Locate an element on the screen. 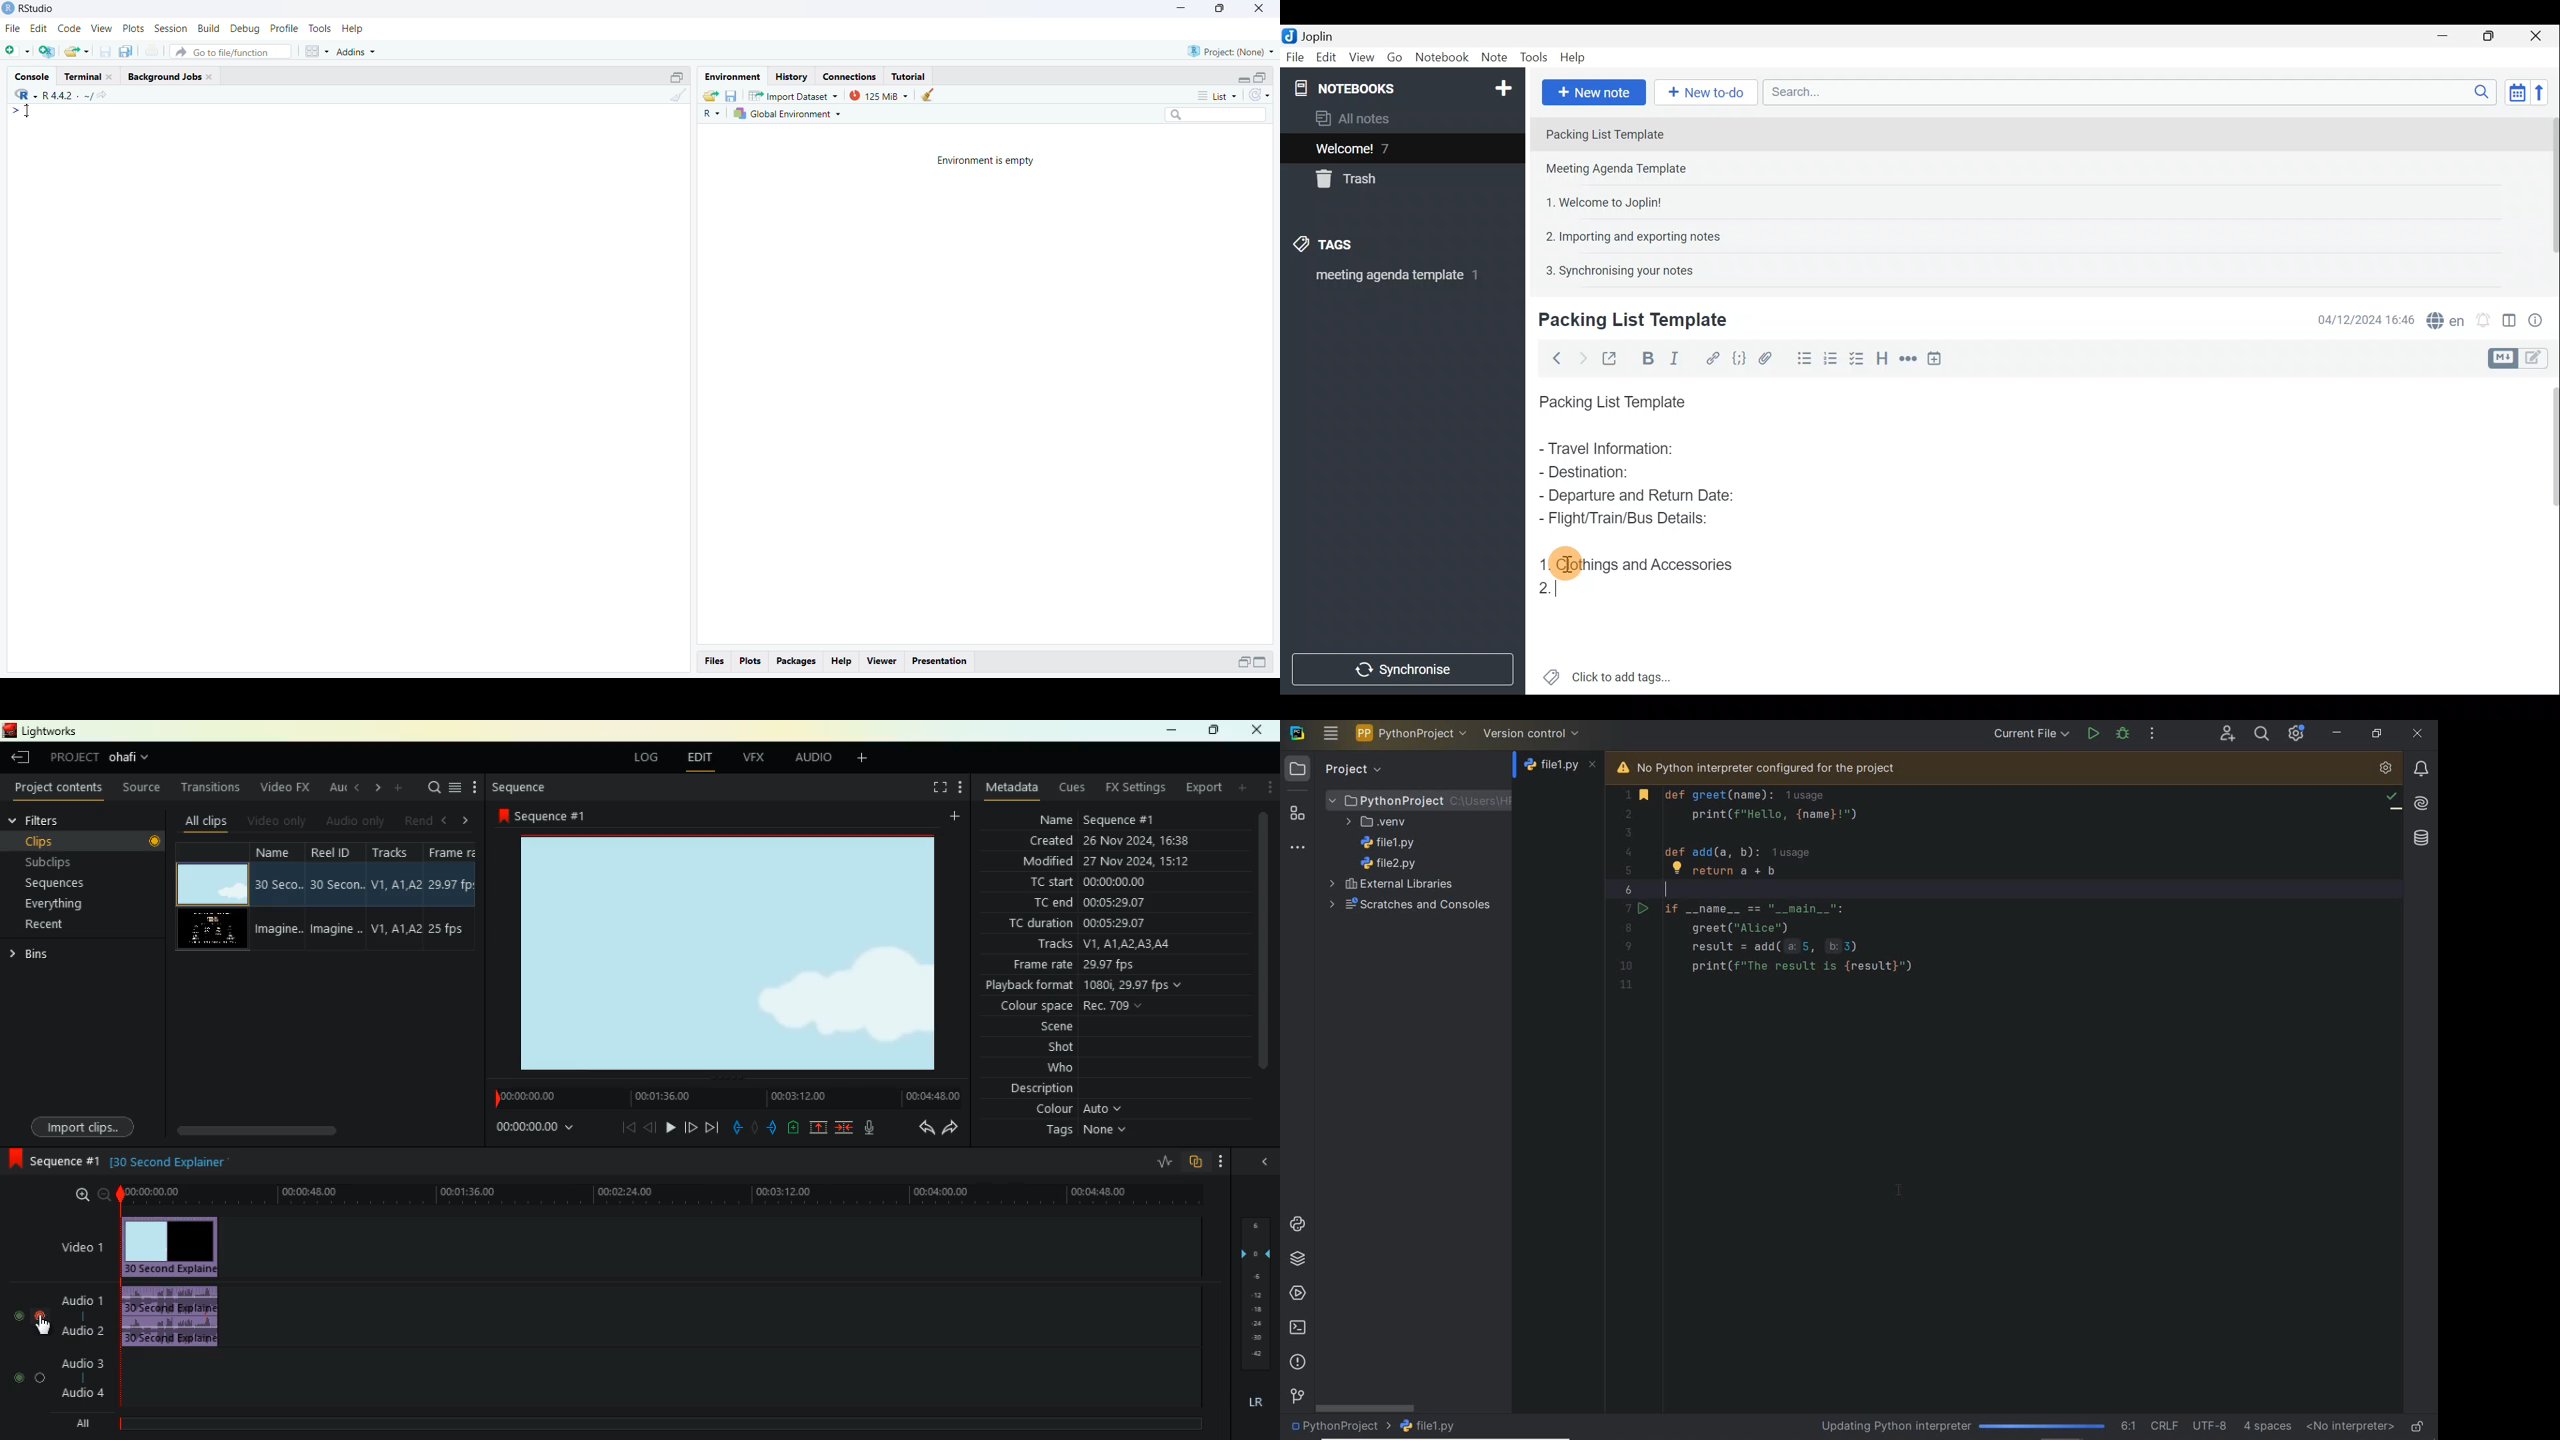 The width and height of the screenshot is (2576, 1456). Workspace panes is located at coordinates (317, 52).